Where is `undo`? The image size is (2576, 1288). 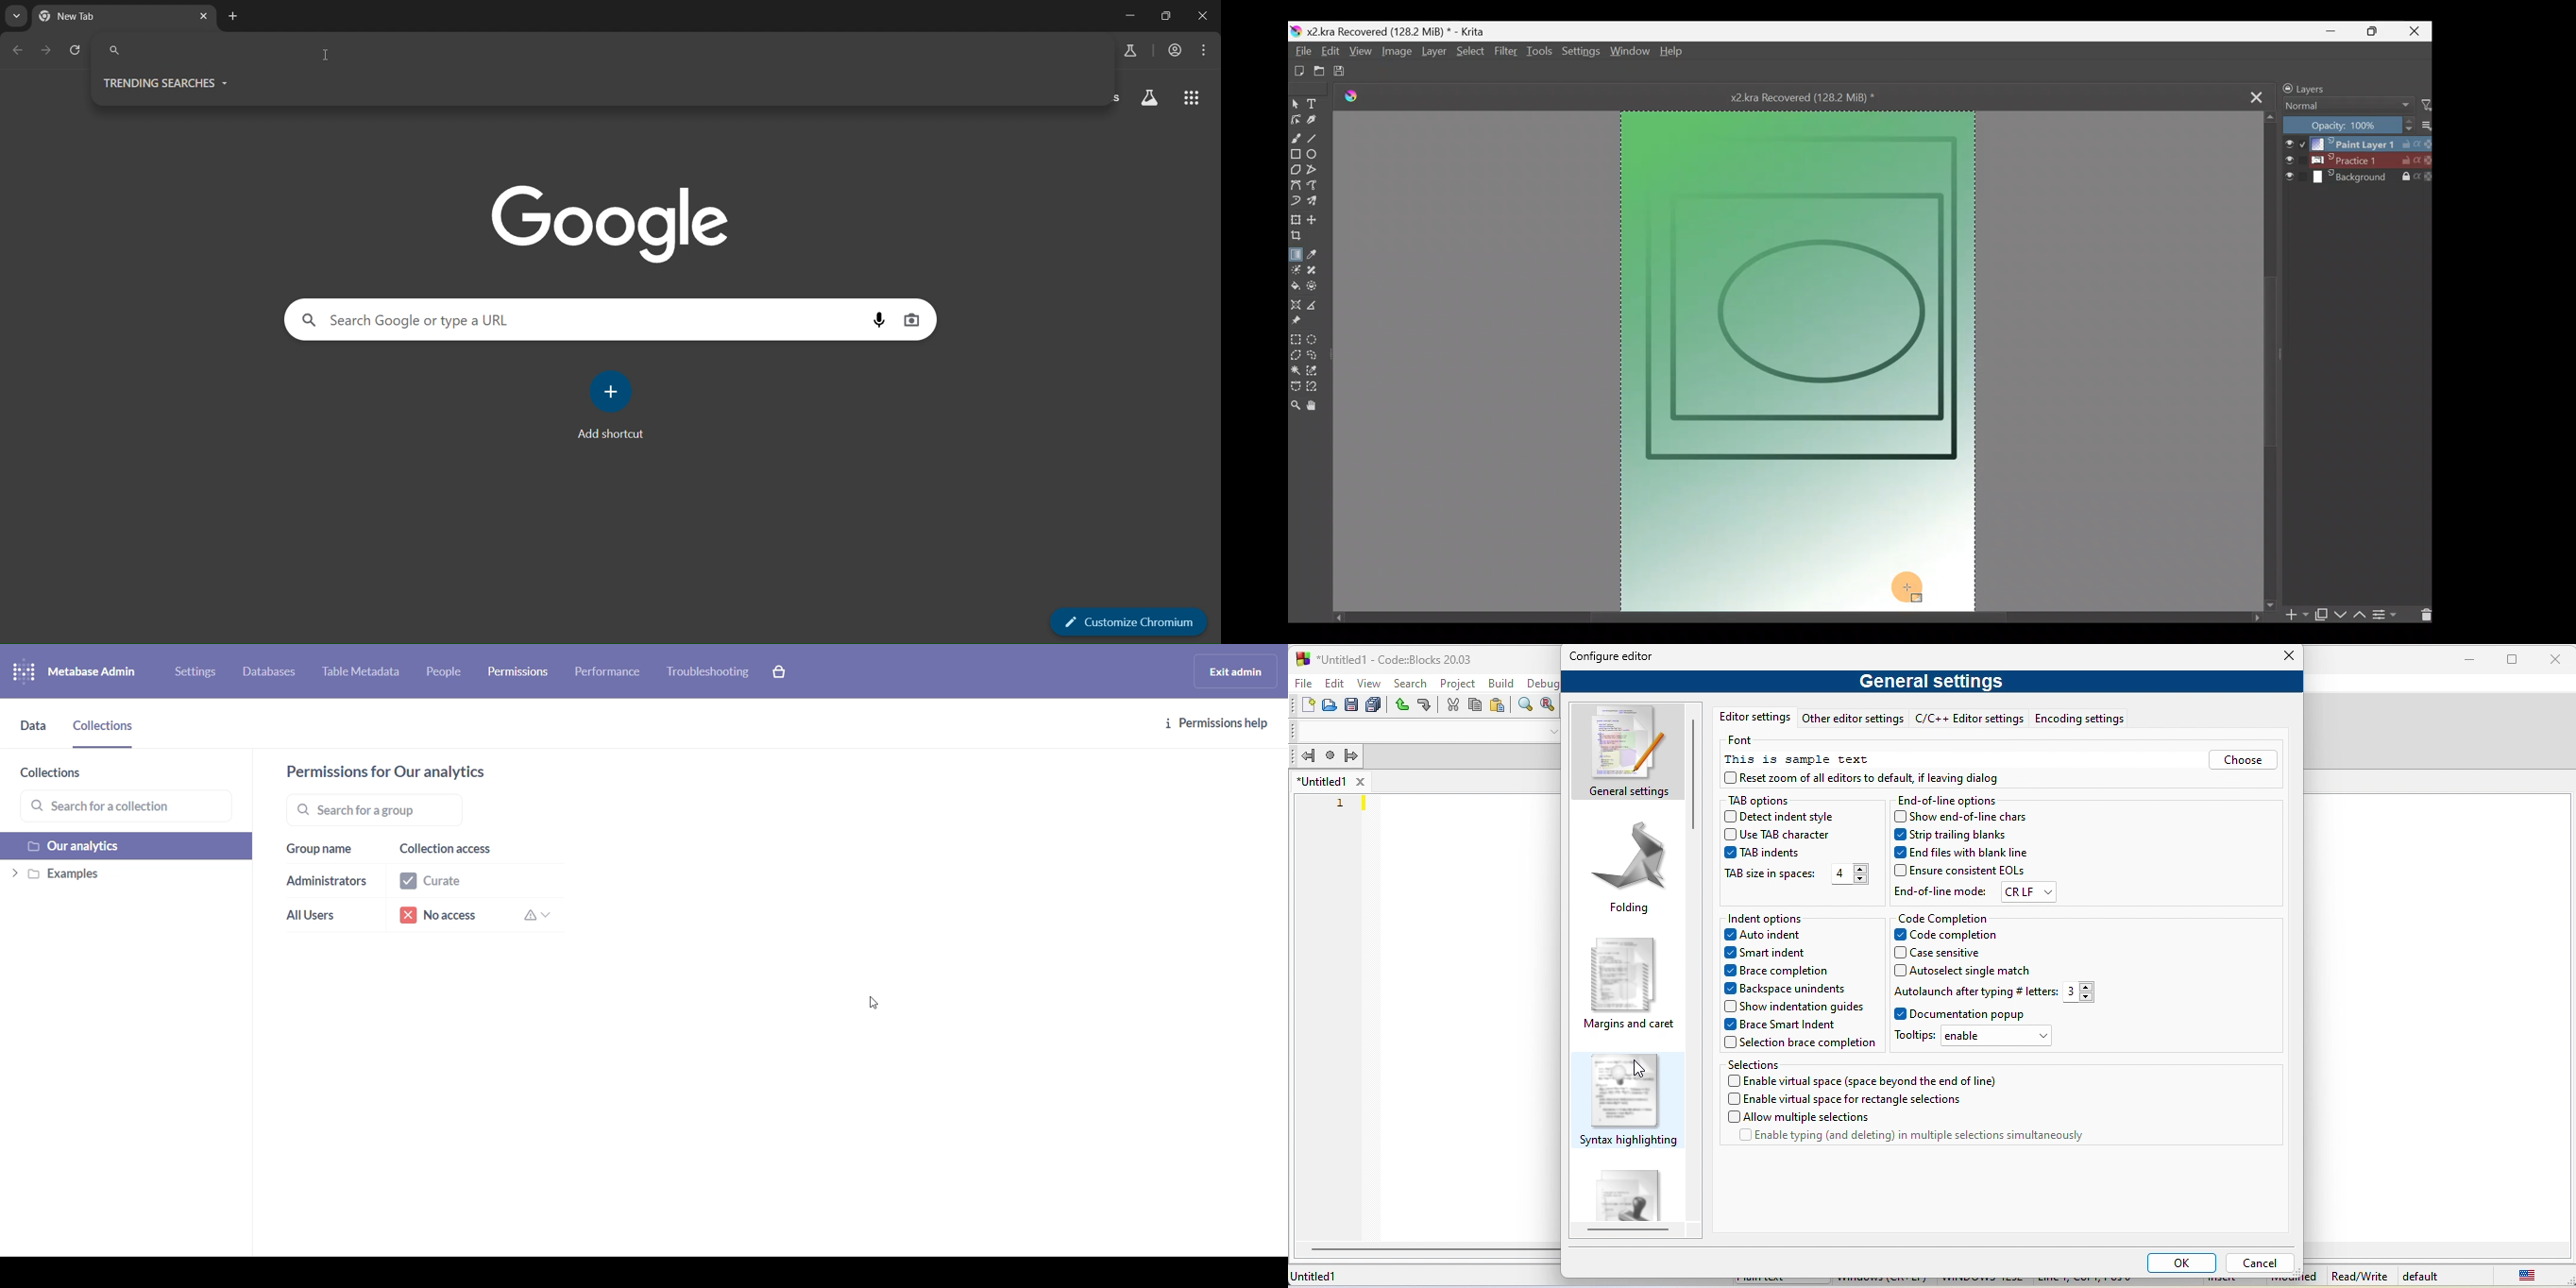 undo is located at coordinates (1400, 705).